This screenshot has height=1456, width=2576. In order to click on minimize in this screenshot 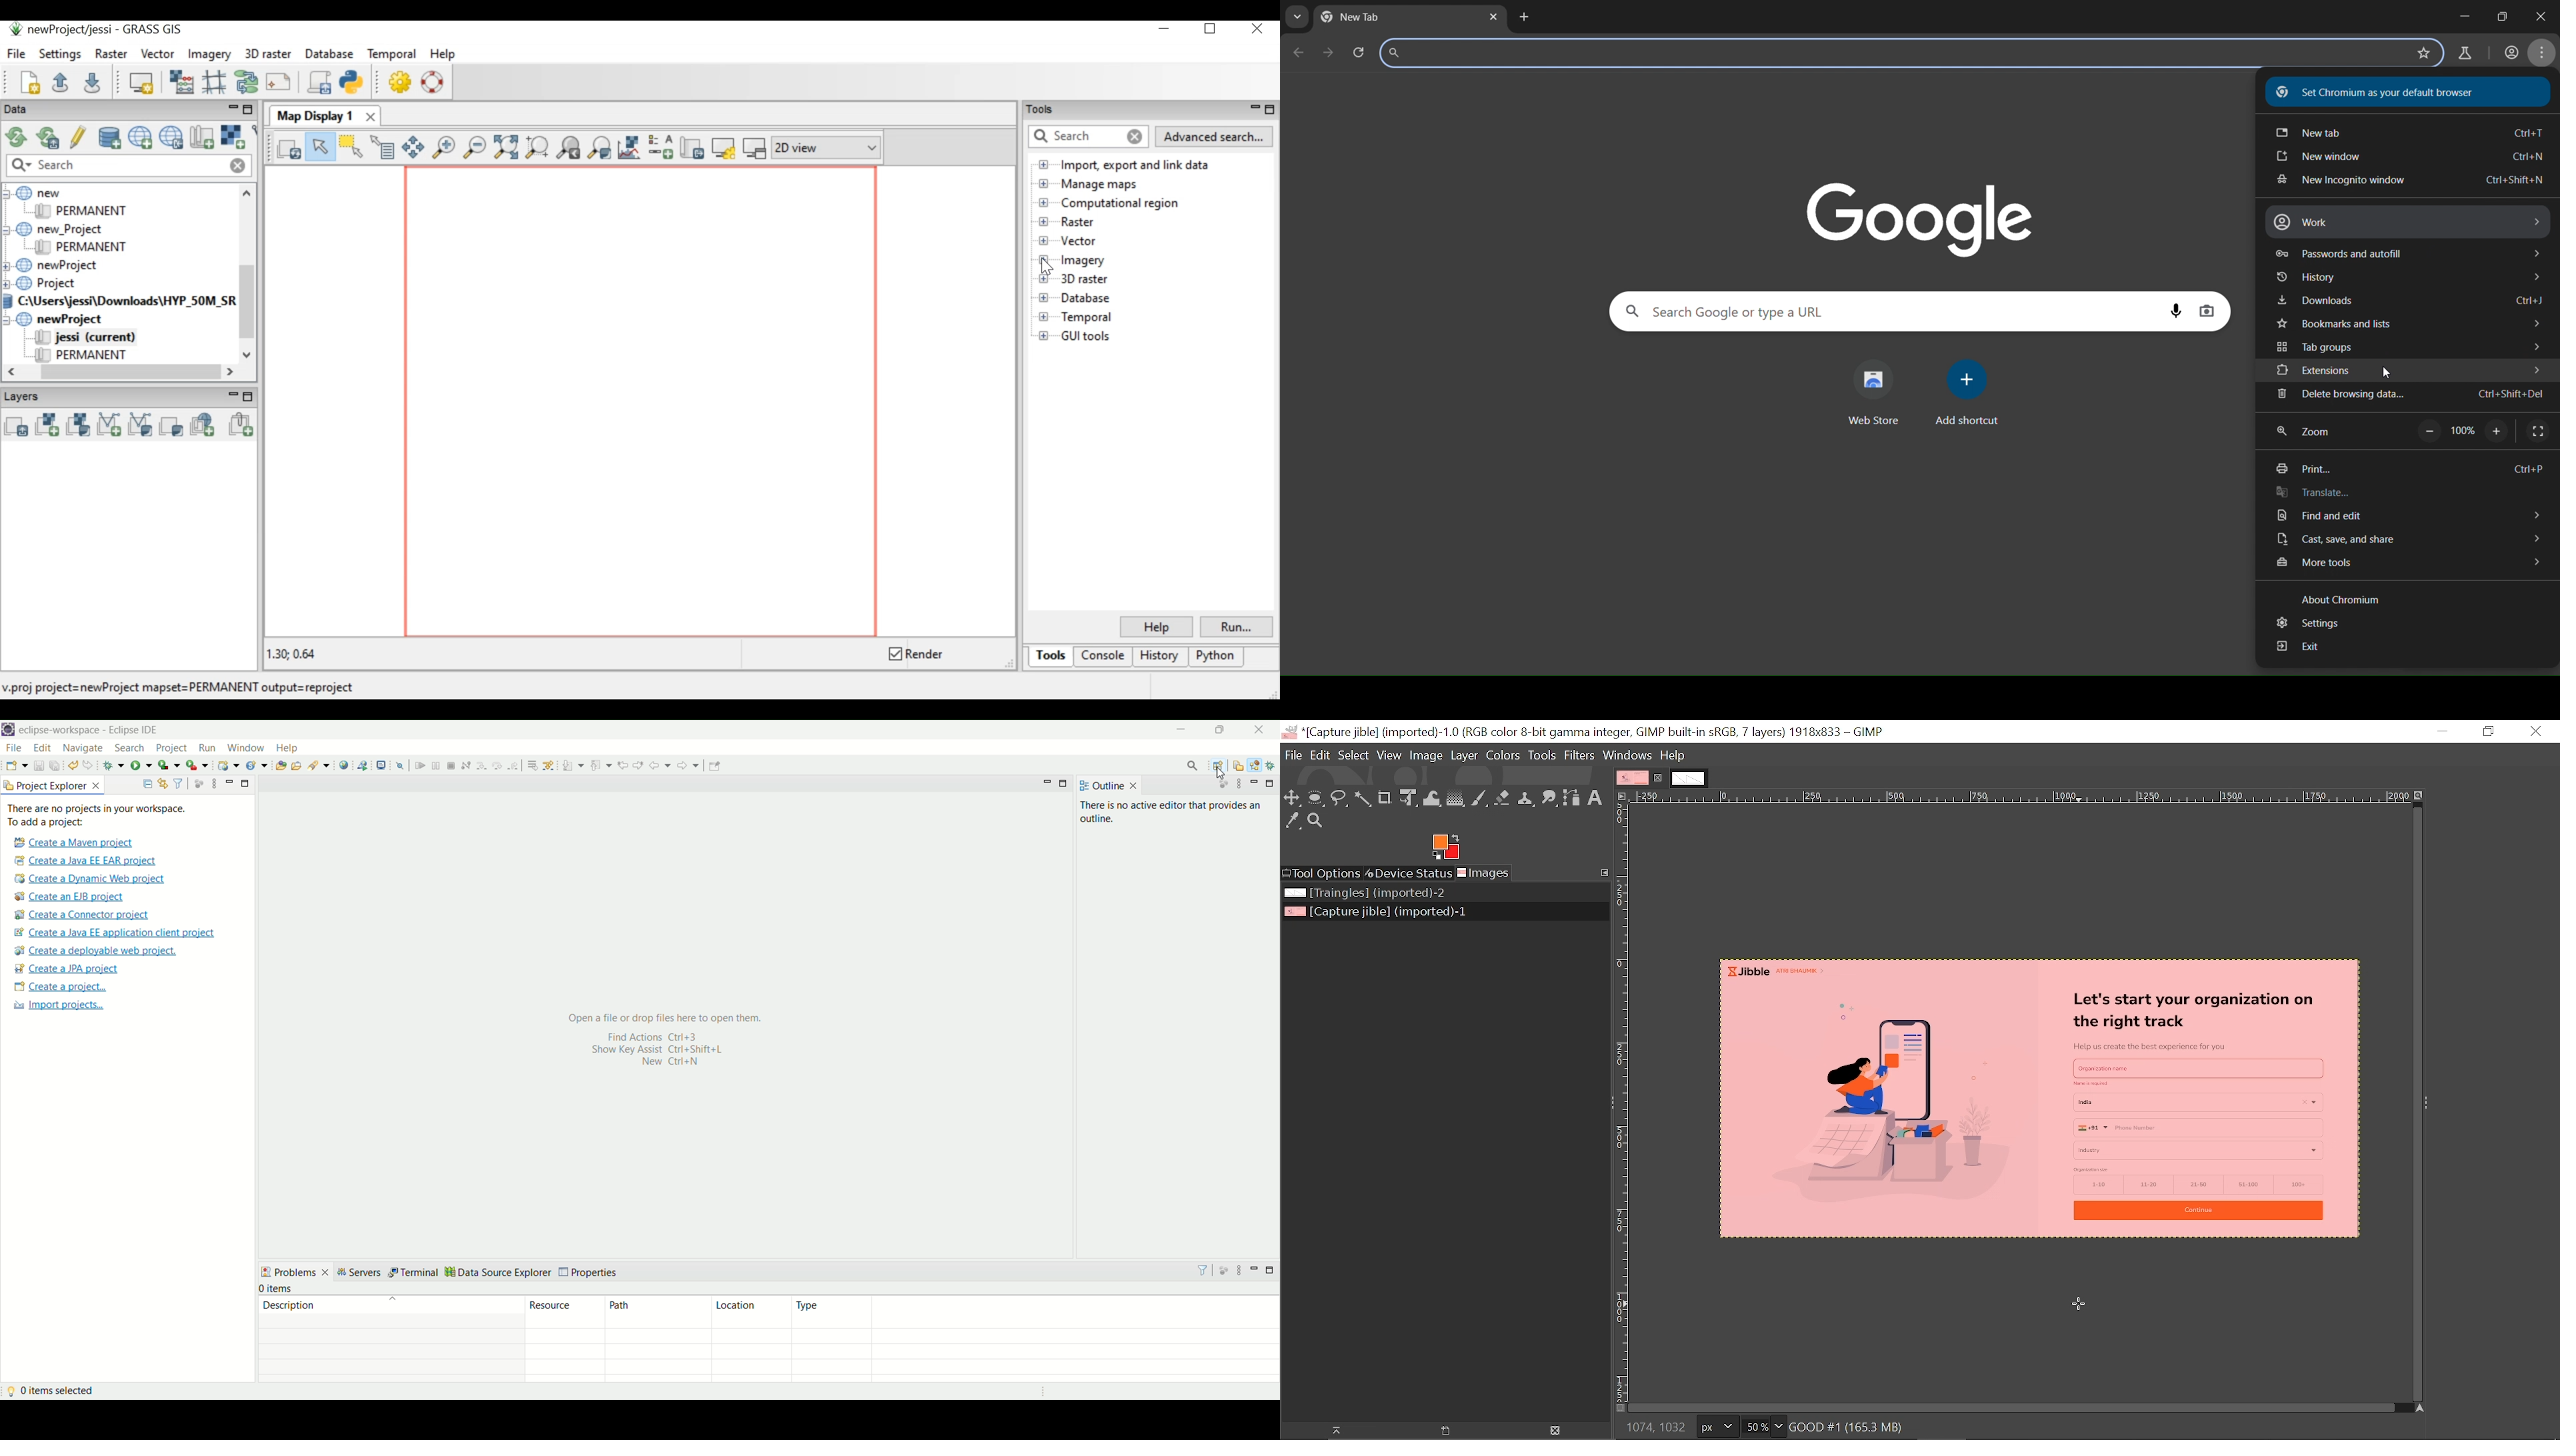, I will do `click(1186, 731)`.